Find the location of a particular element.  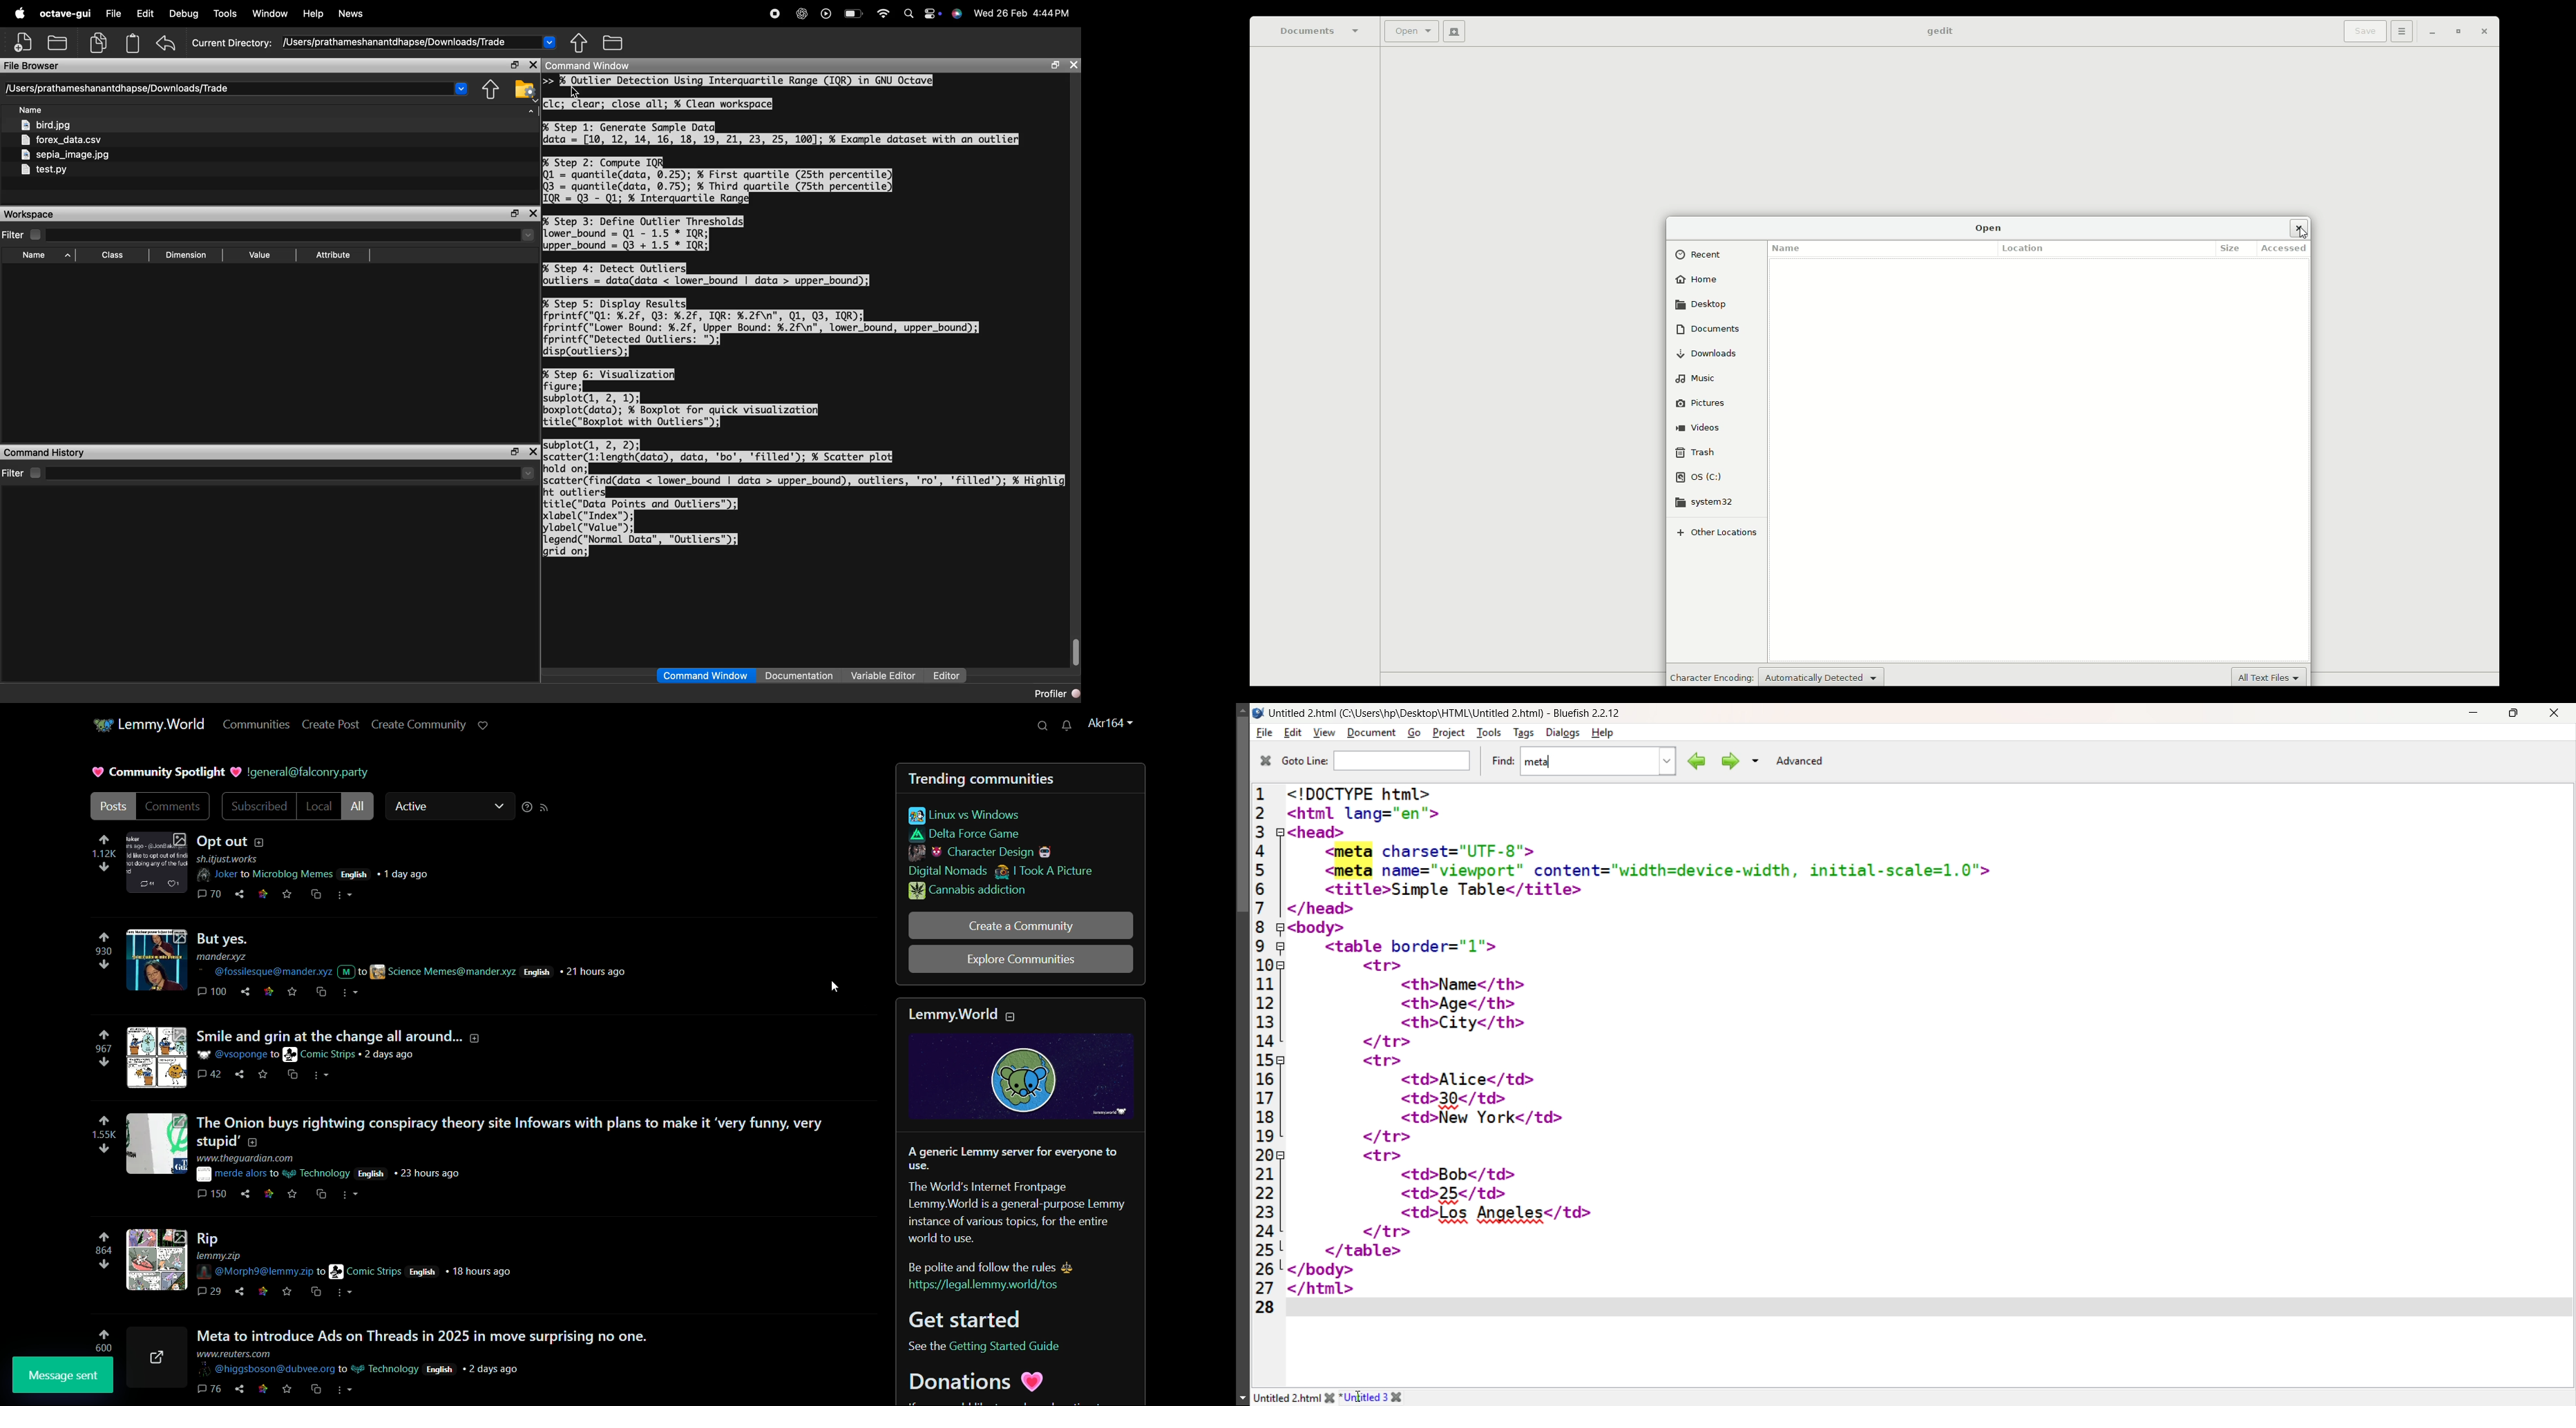

save is located at coordinates (288, 1074).